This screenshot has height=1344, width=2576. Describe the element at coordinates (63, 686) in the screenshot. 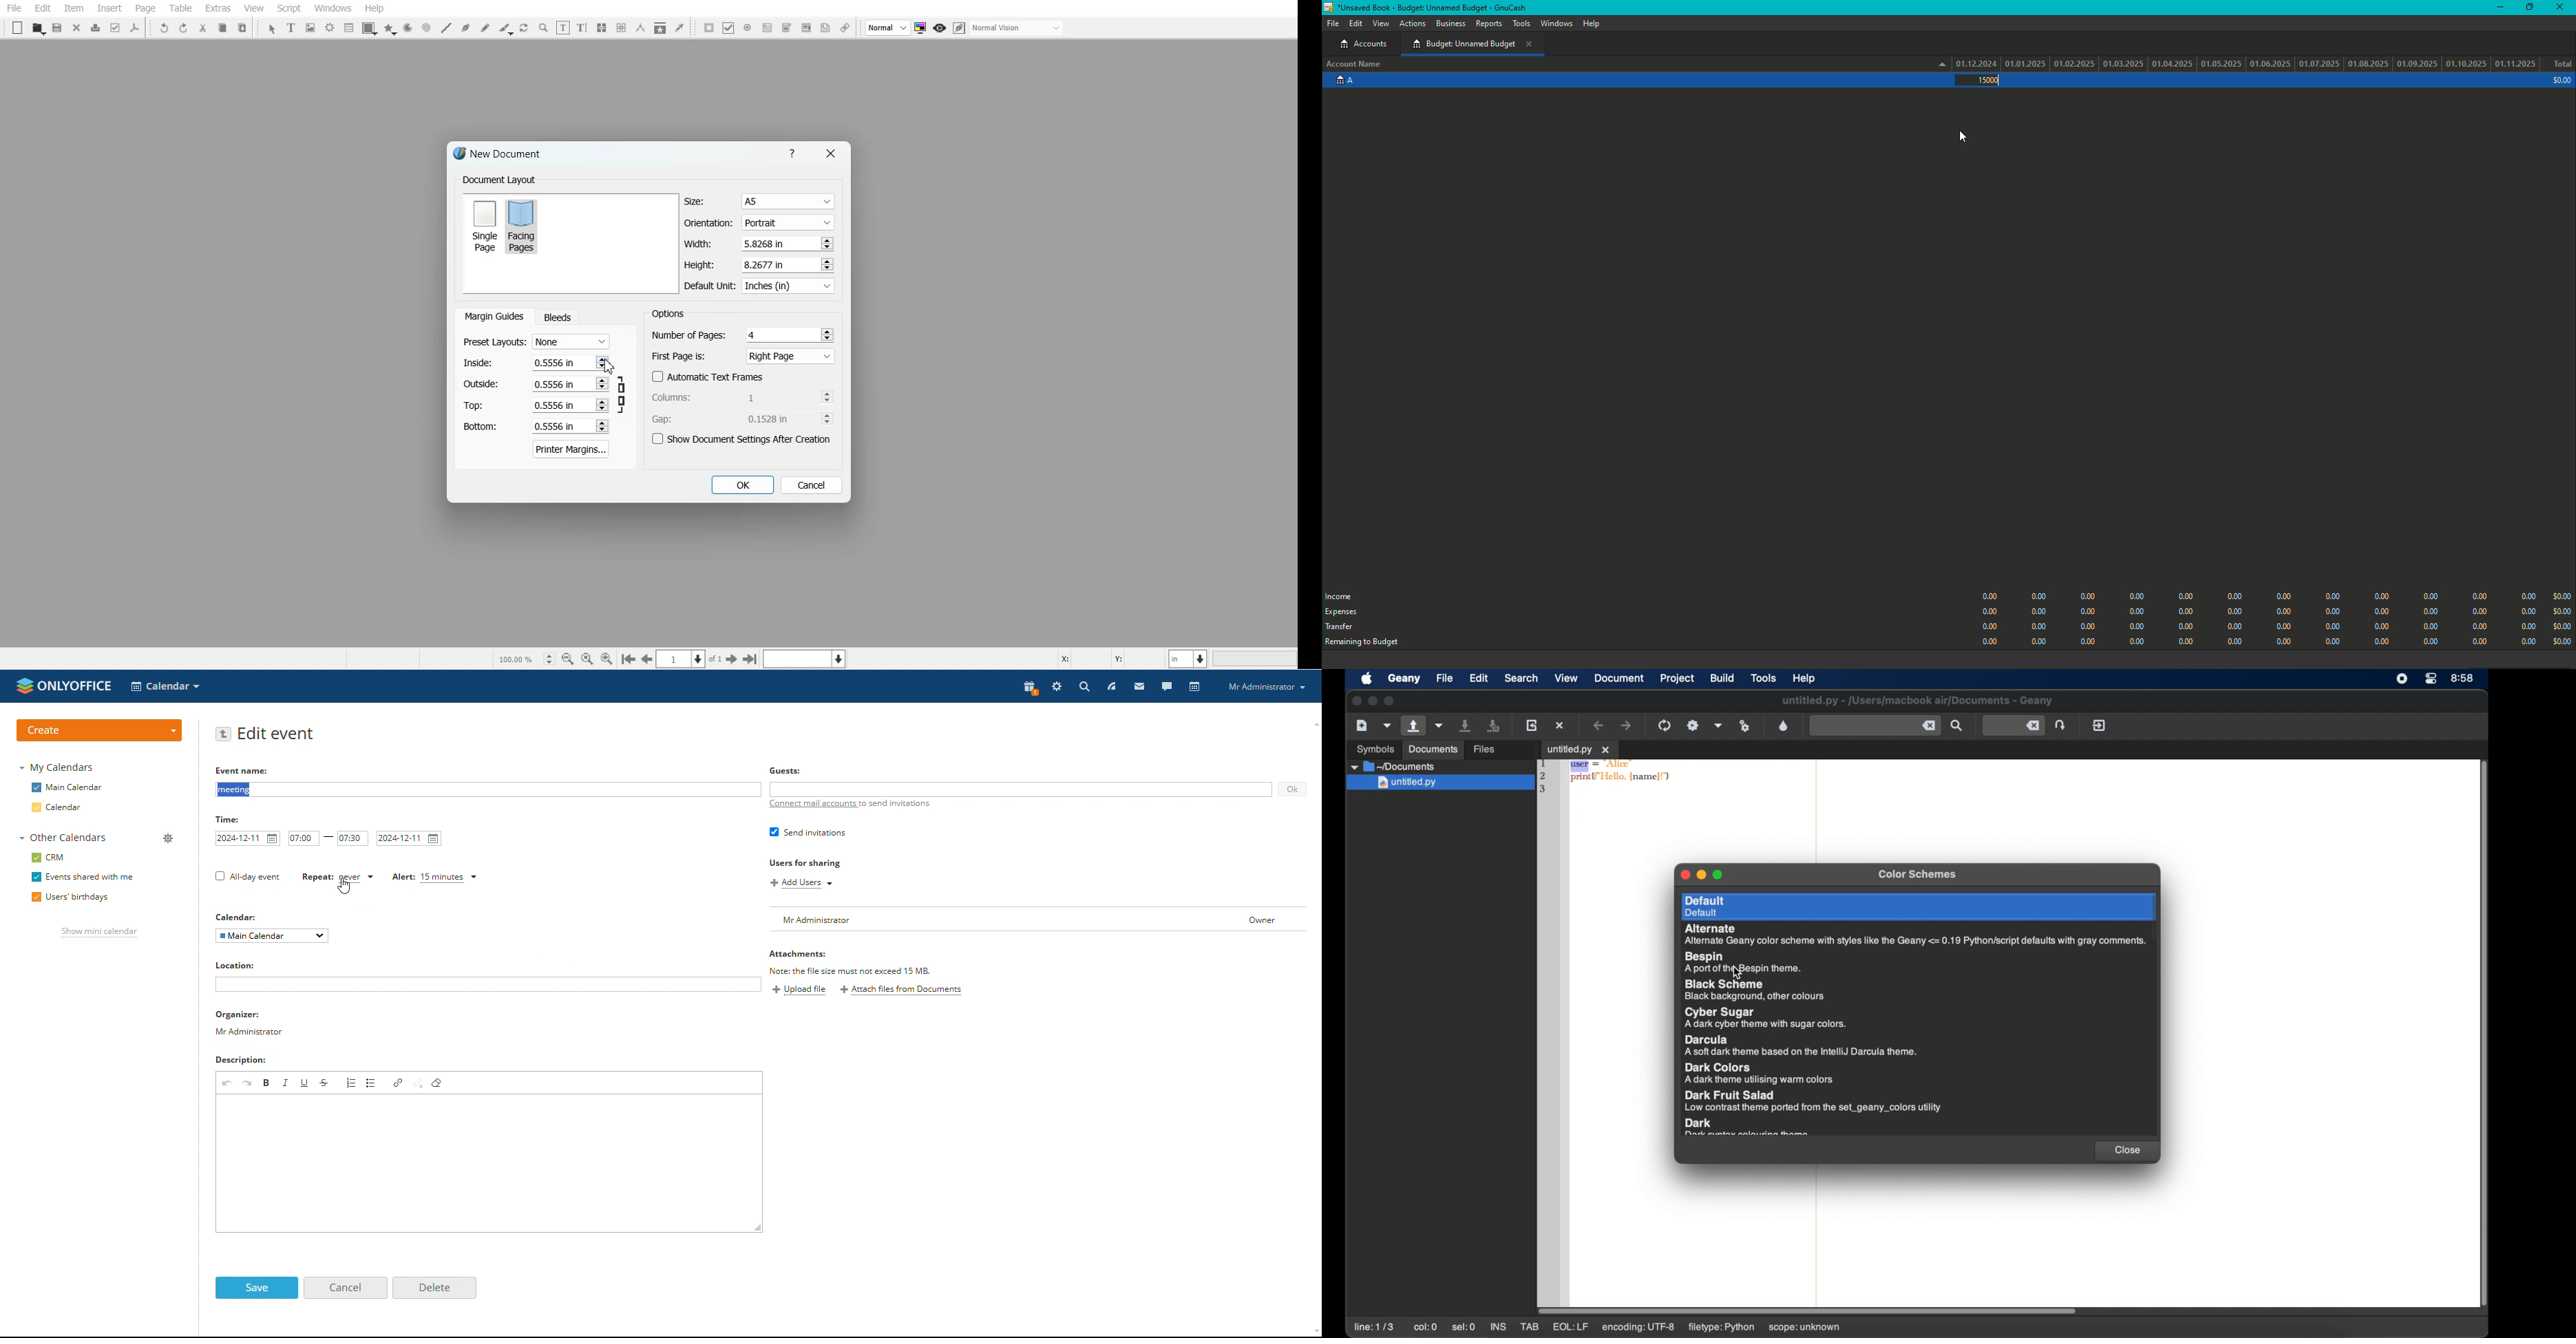

I see `logo` at that location.